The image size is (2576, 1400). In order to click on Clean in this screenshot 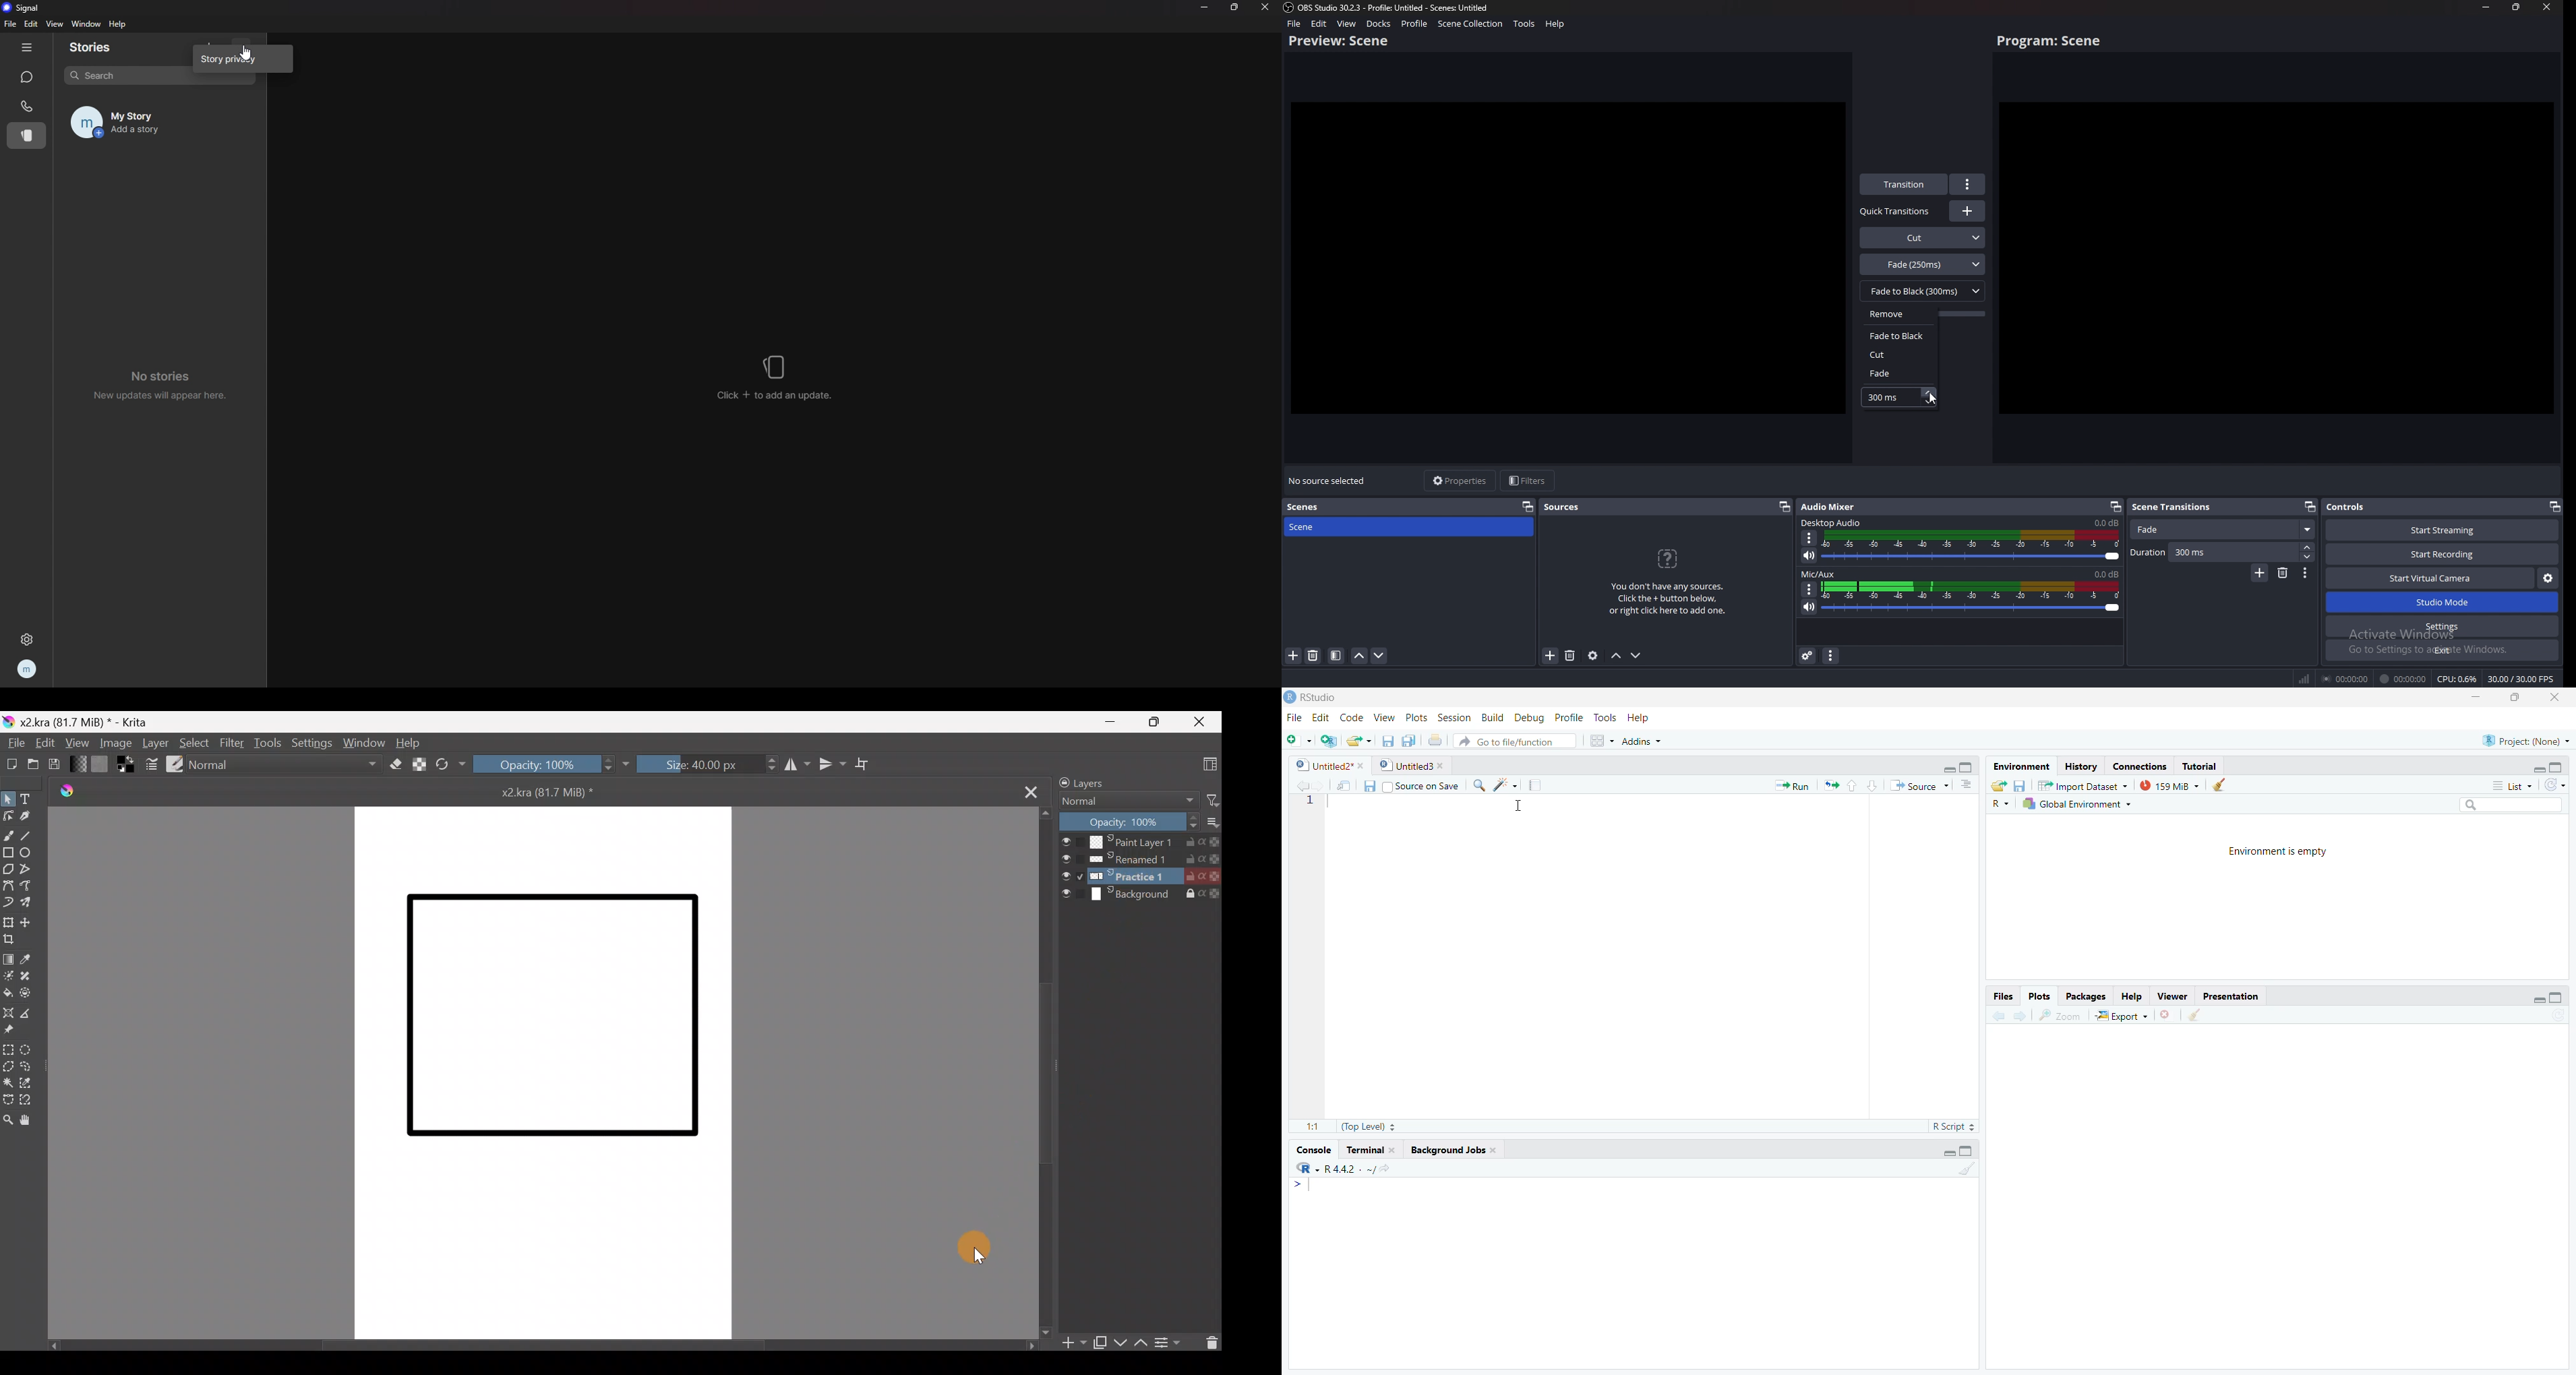, I will do `click(1965, 1168)`.